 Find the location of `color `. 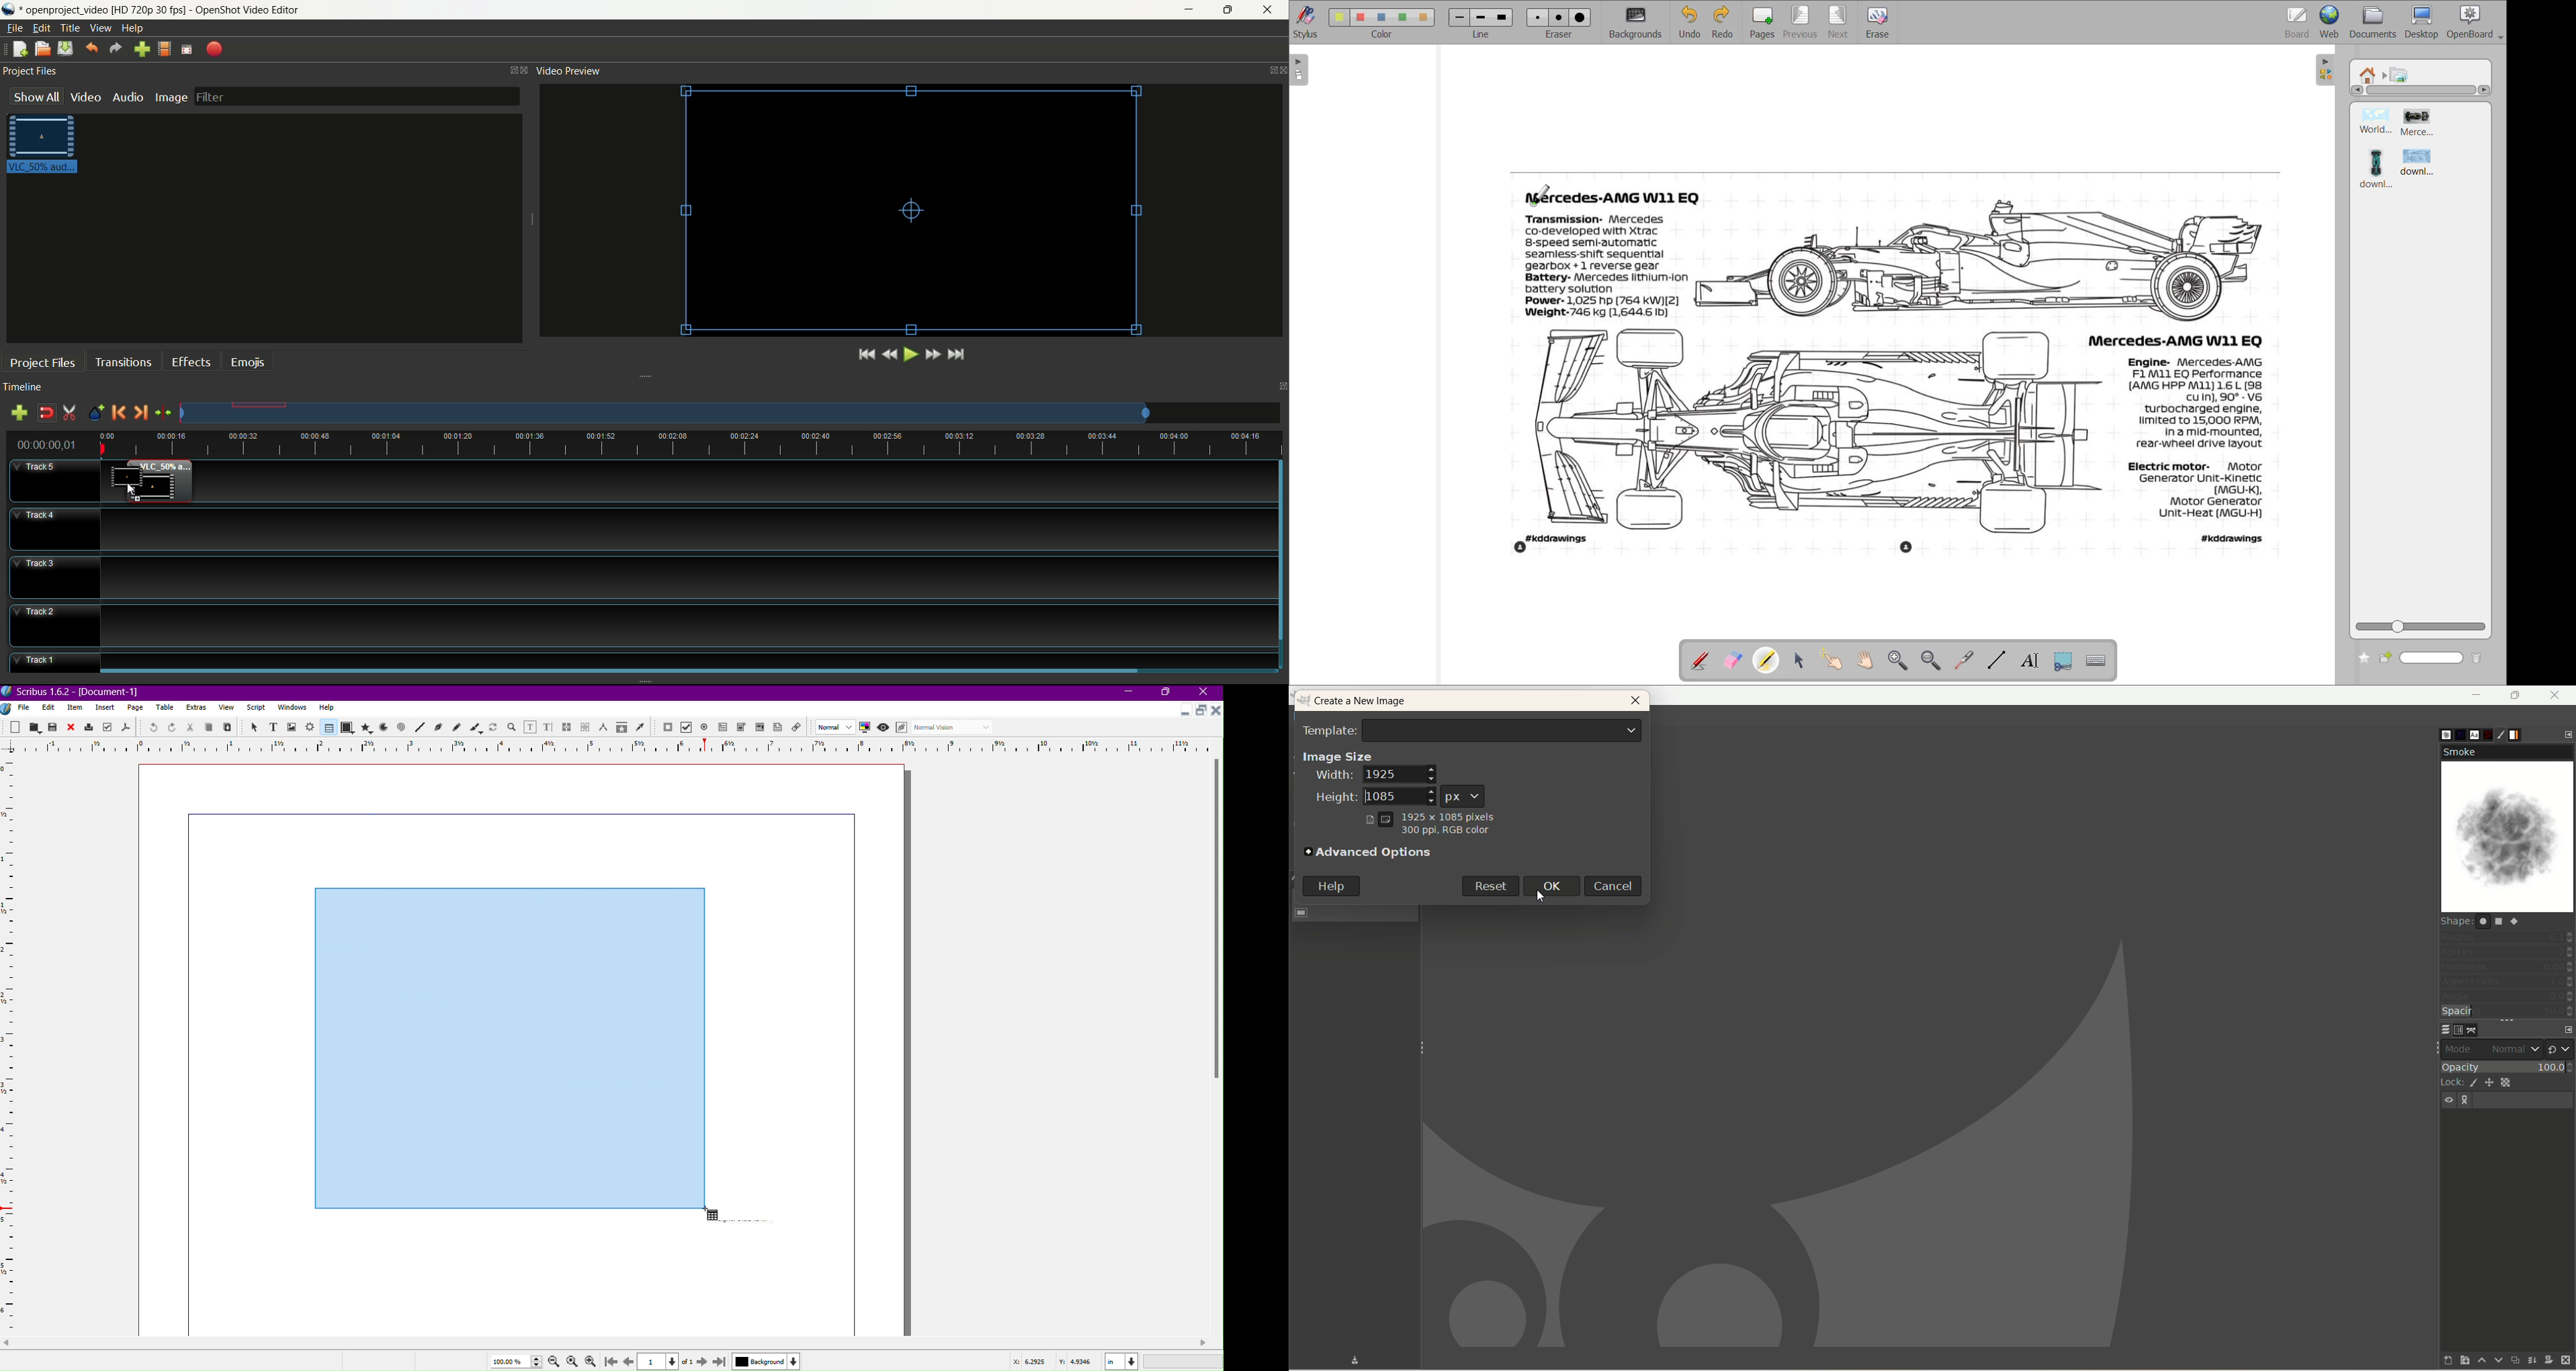

color  is located at coordinates (1381, 36).